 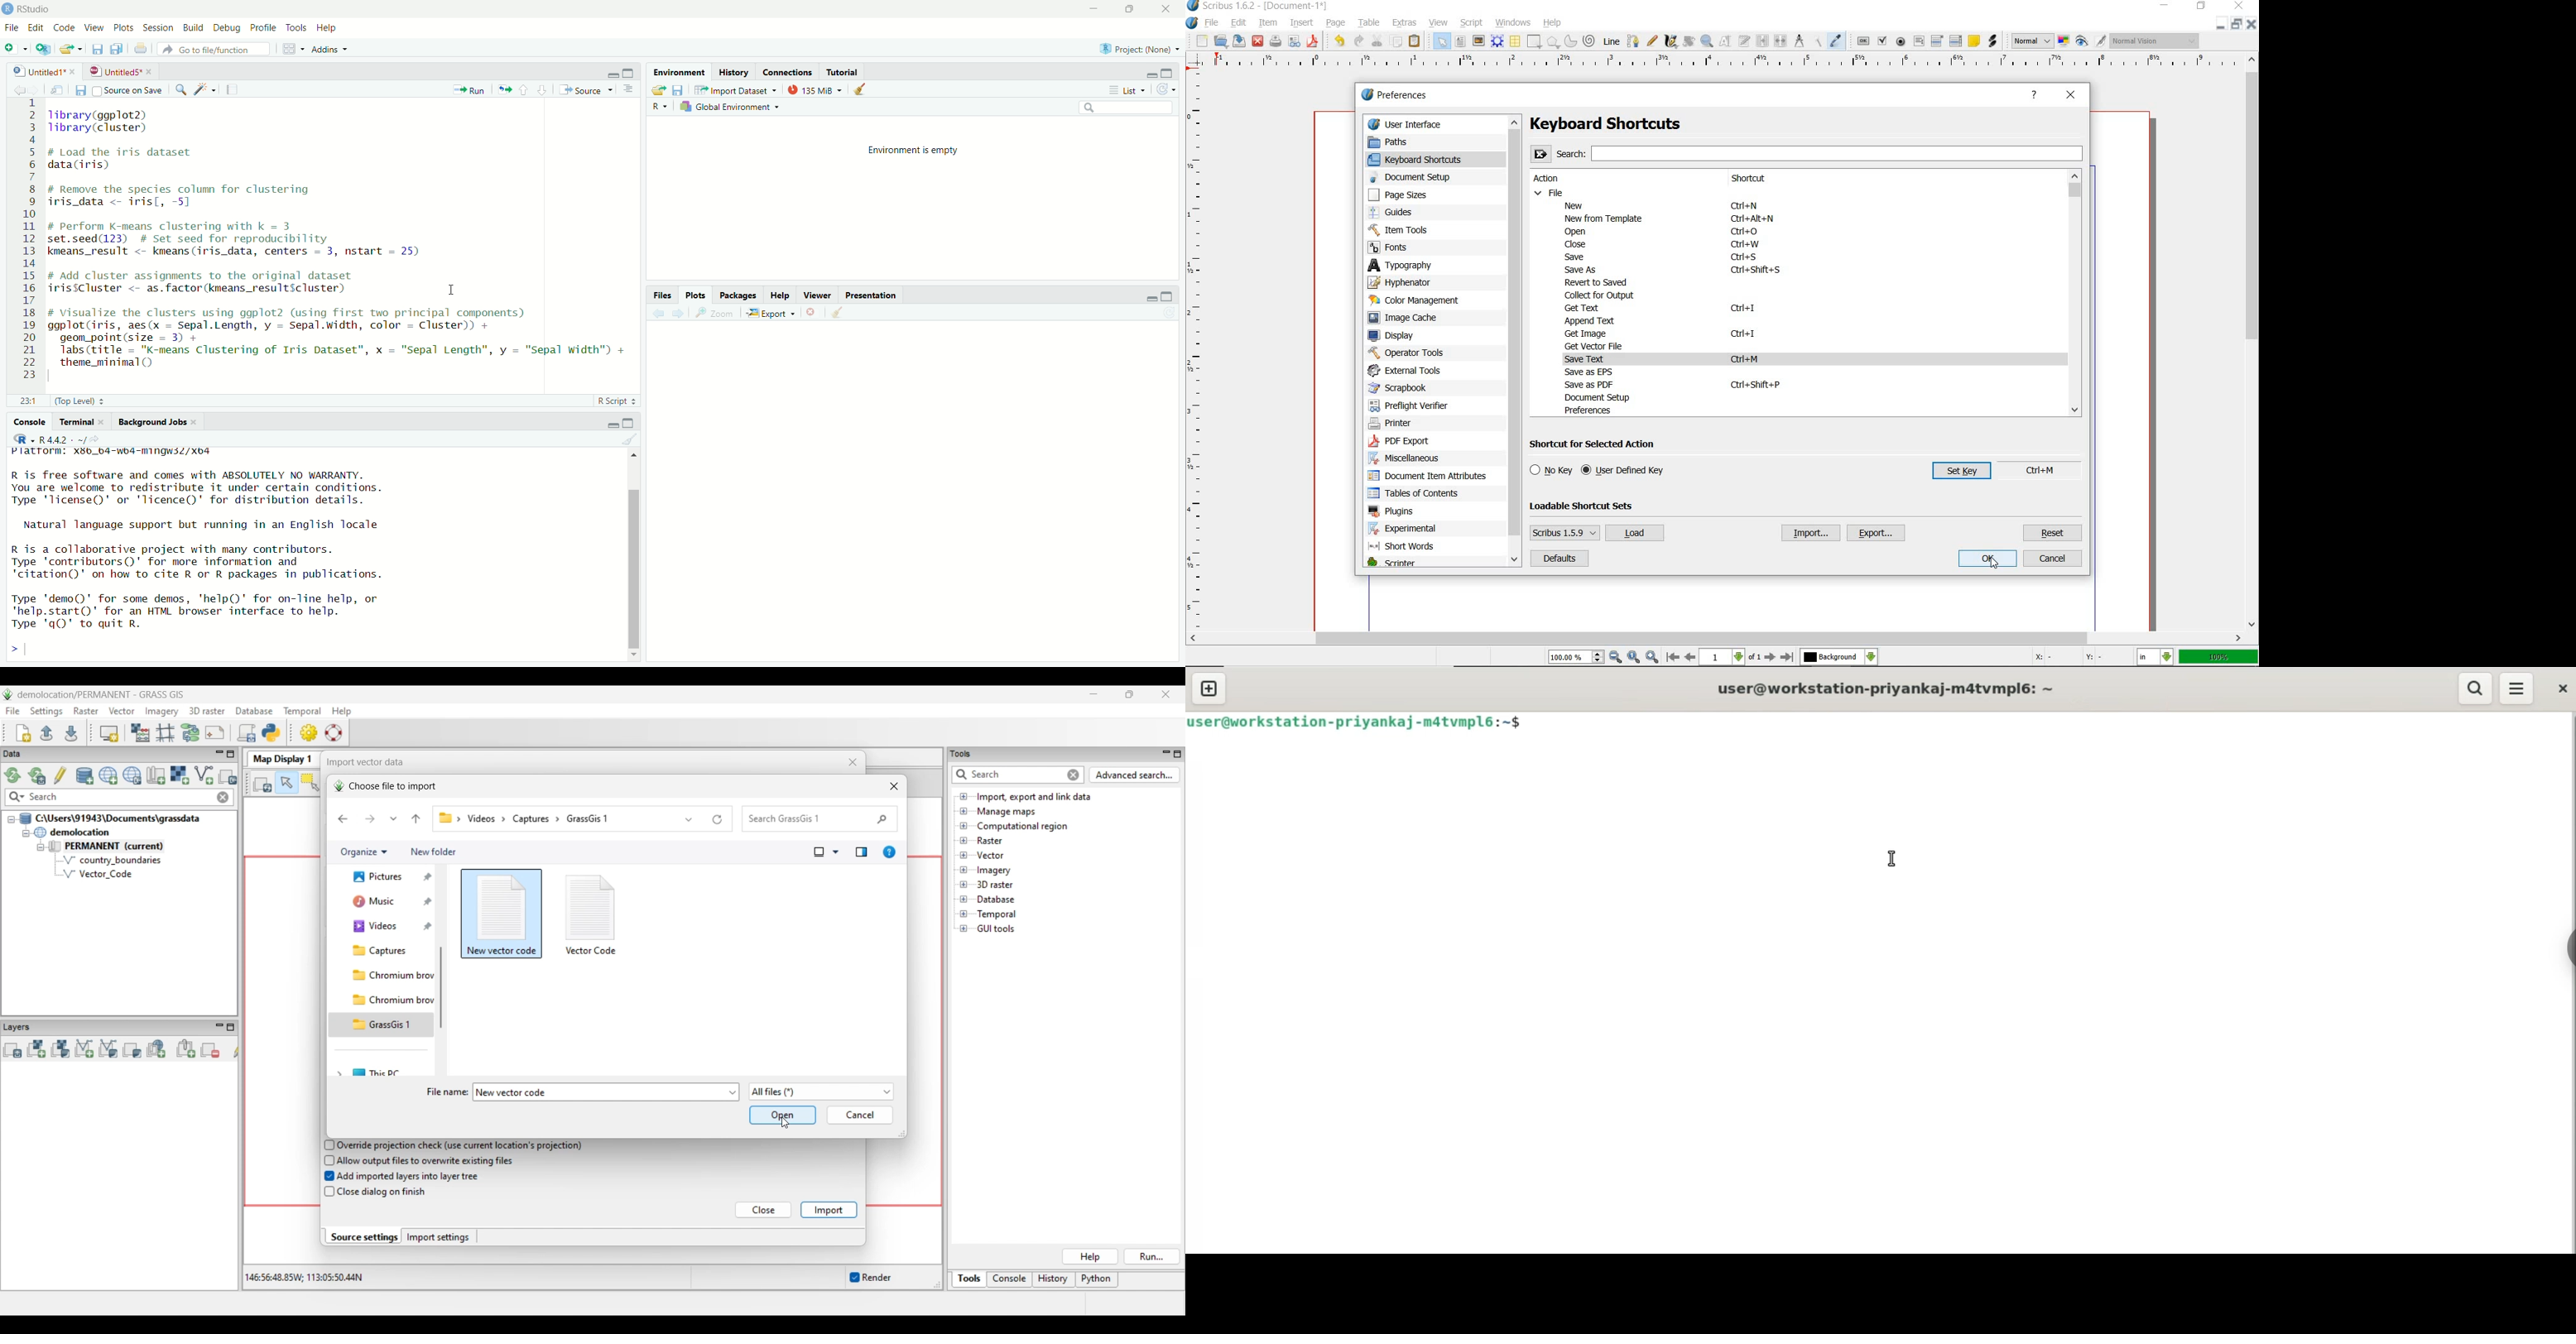 I want to click on copy item properties, so click(x=1819, y=42).